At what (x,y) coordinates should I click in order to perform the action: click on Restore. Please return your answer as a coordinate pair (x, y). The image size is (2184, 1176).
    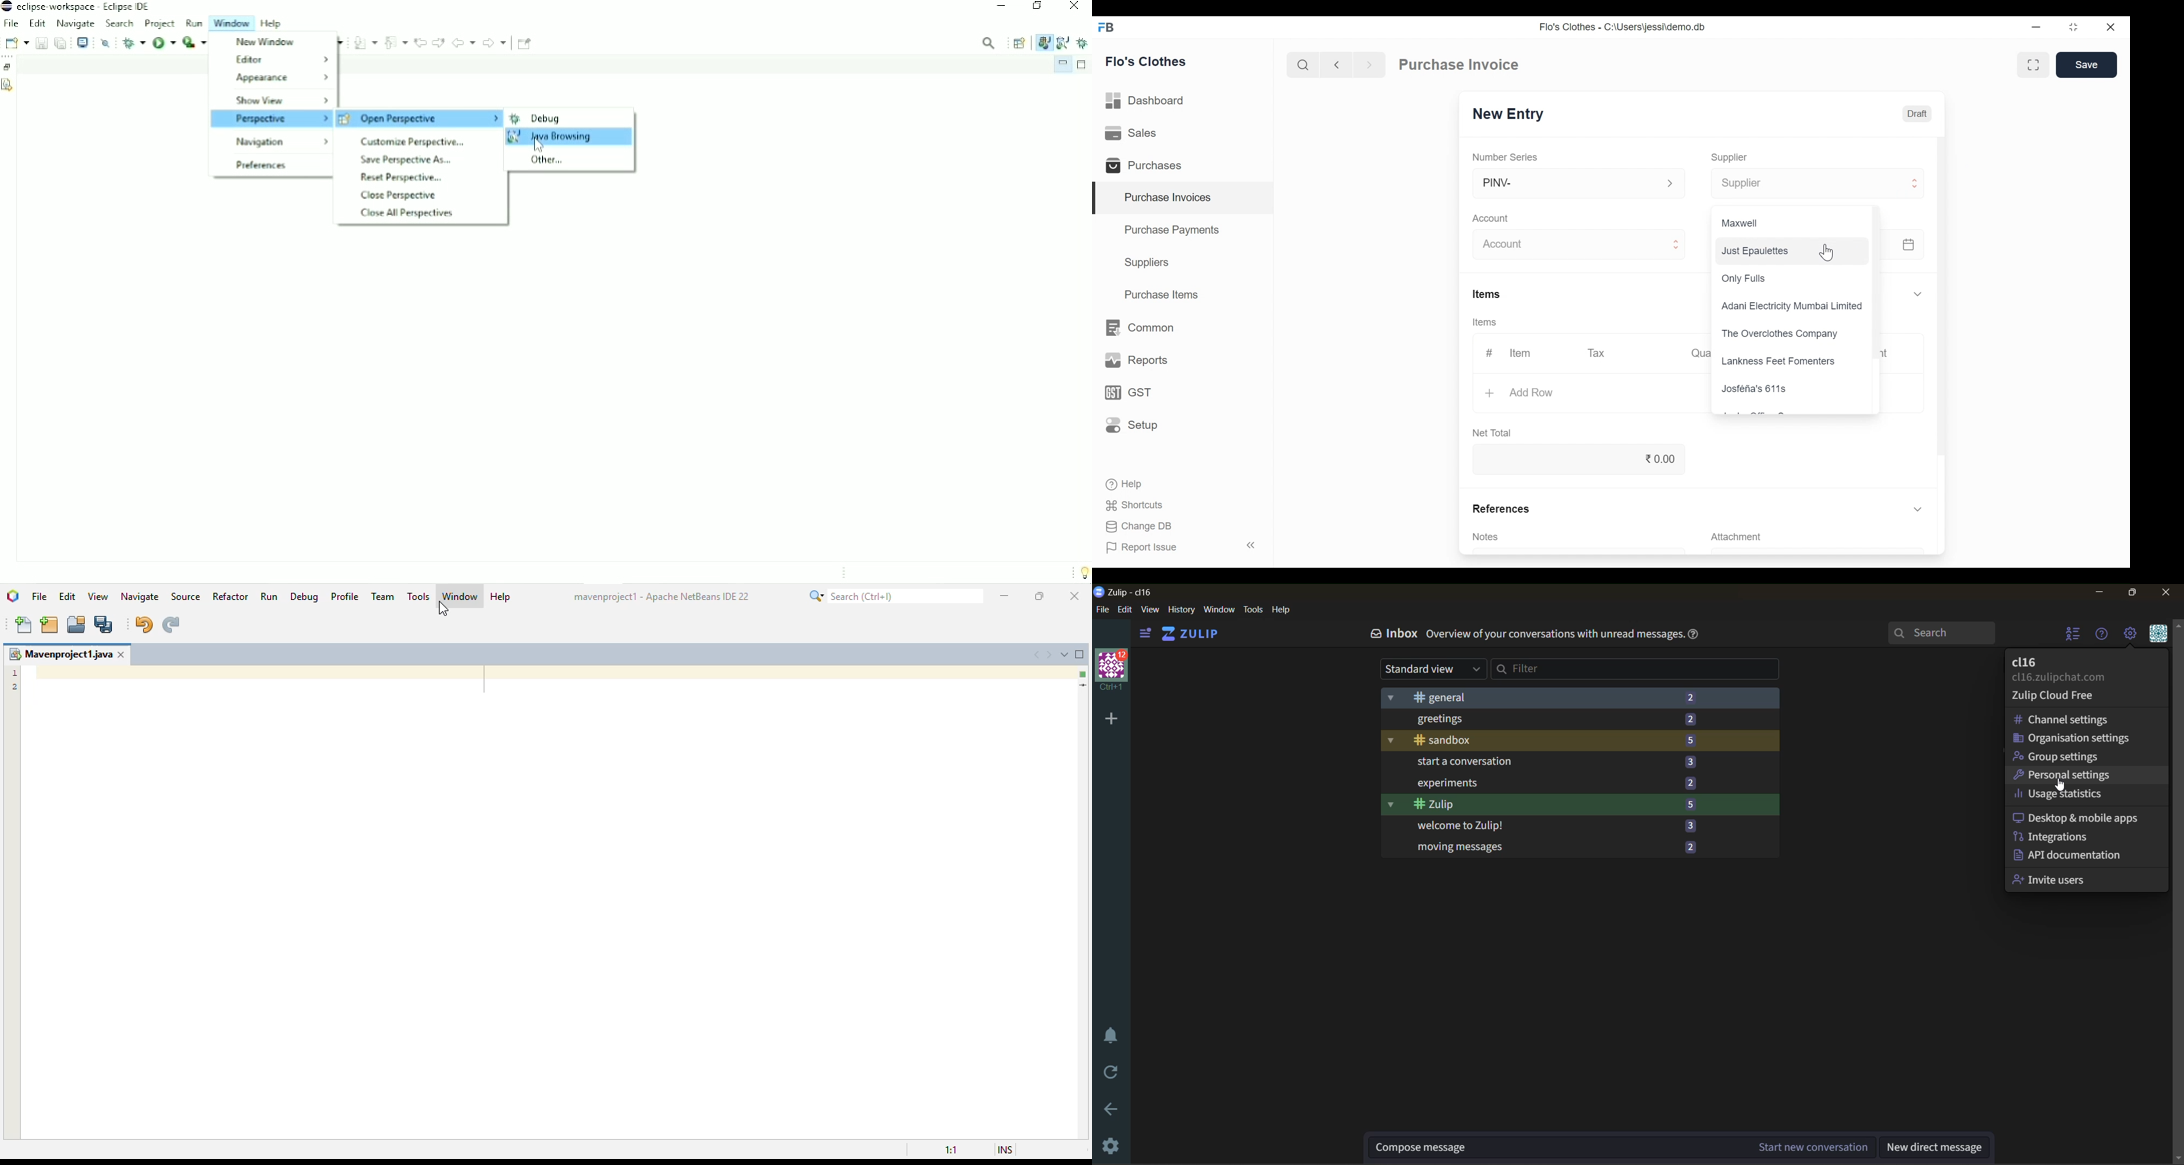
    Looking at the image, I should click on (2073, 28).